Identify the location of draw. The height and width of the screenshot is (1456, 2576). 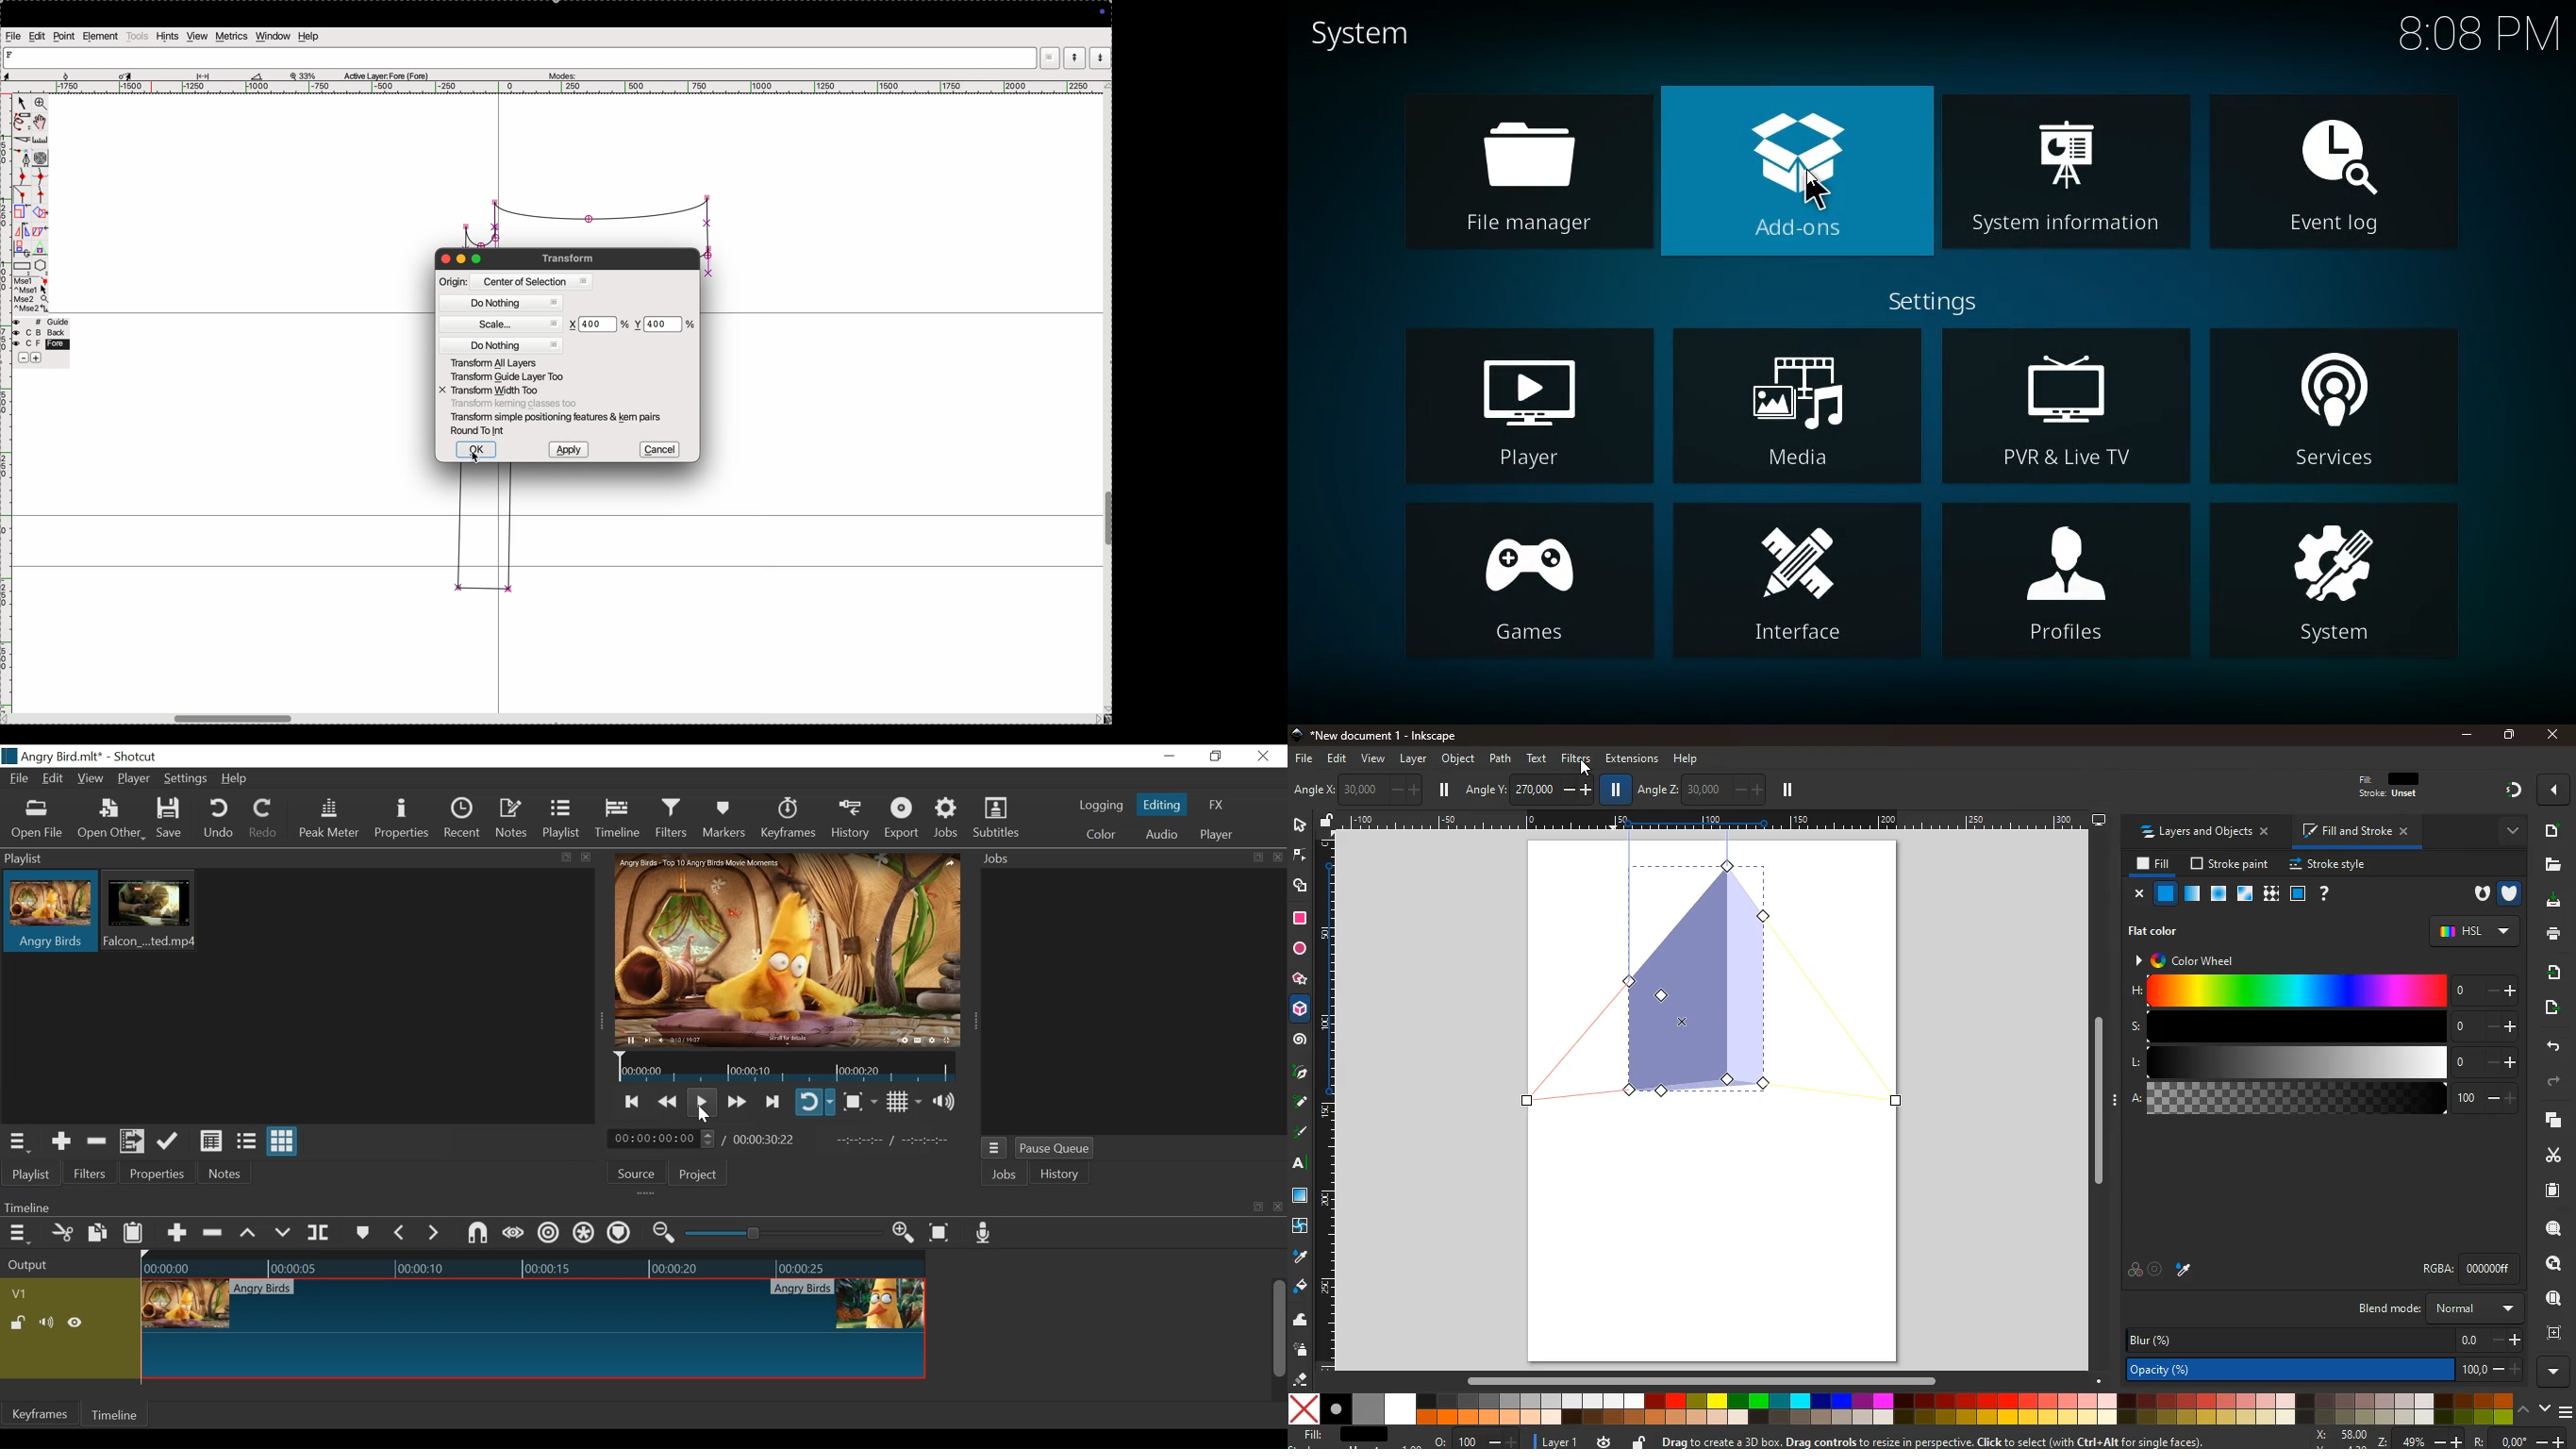
(1301, 1136).